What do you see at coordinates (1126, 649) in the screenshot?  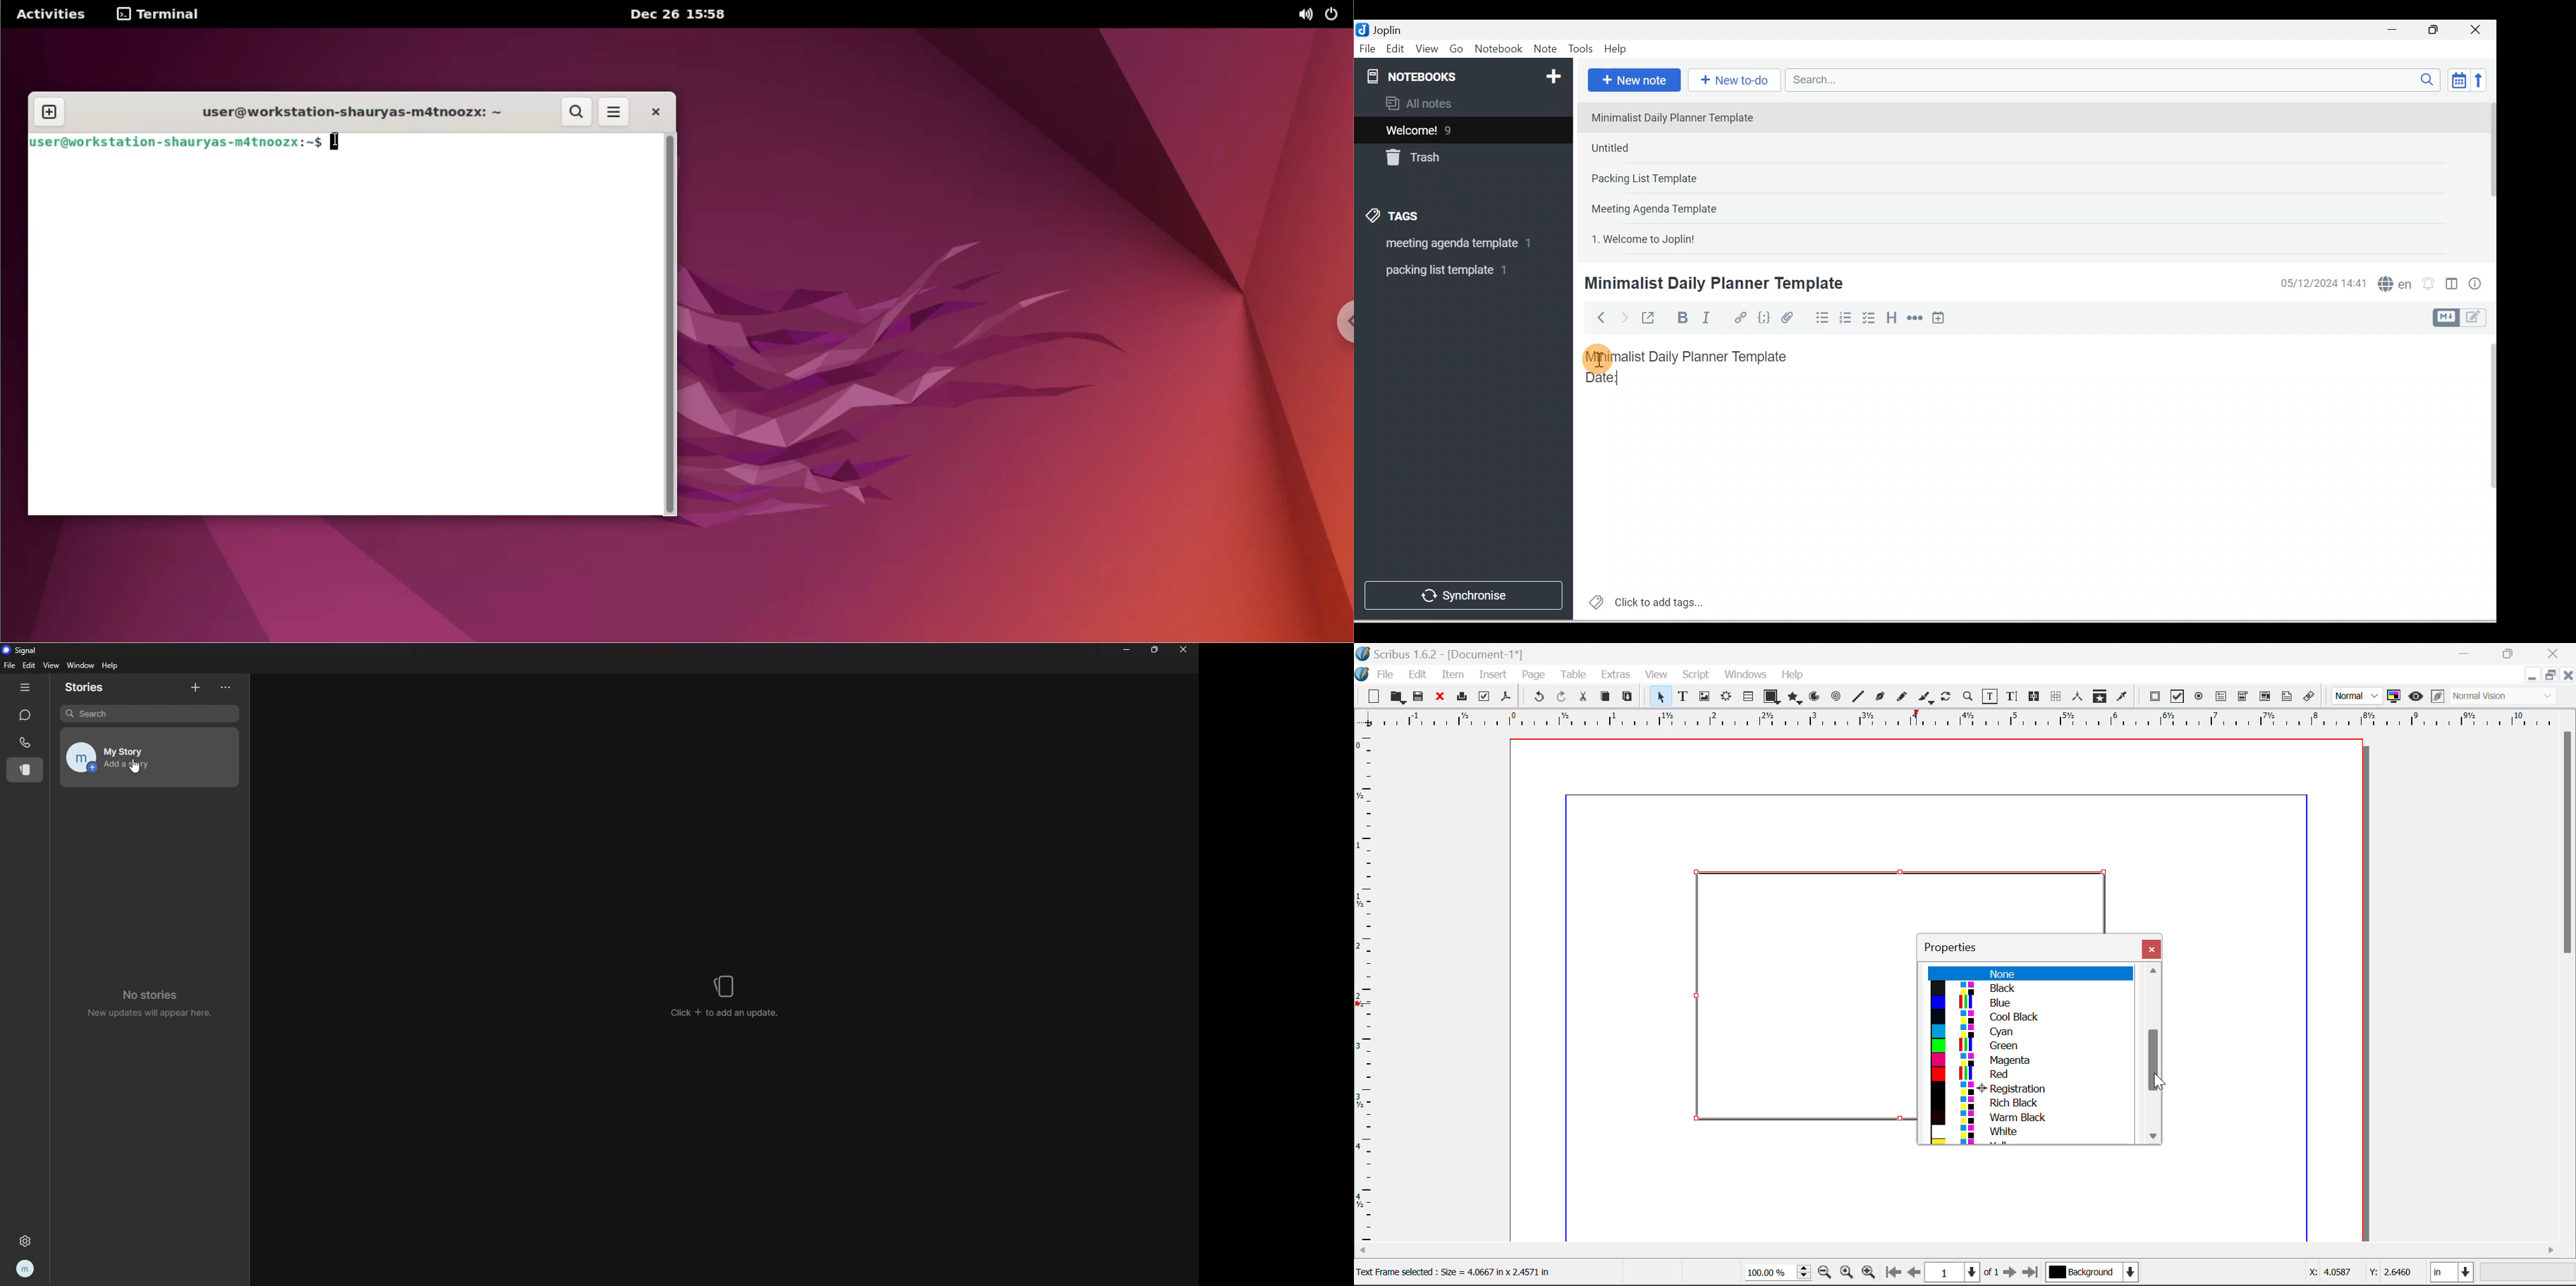 I see `minimize` at bounding box center [1126, 649].